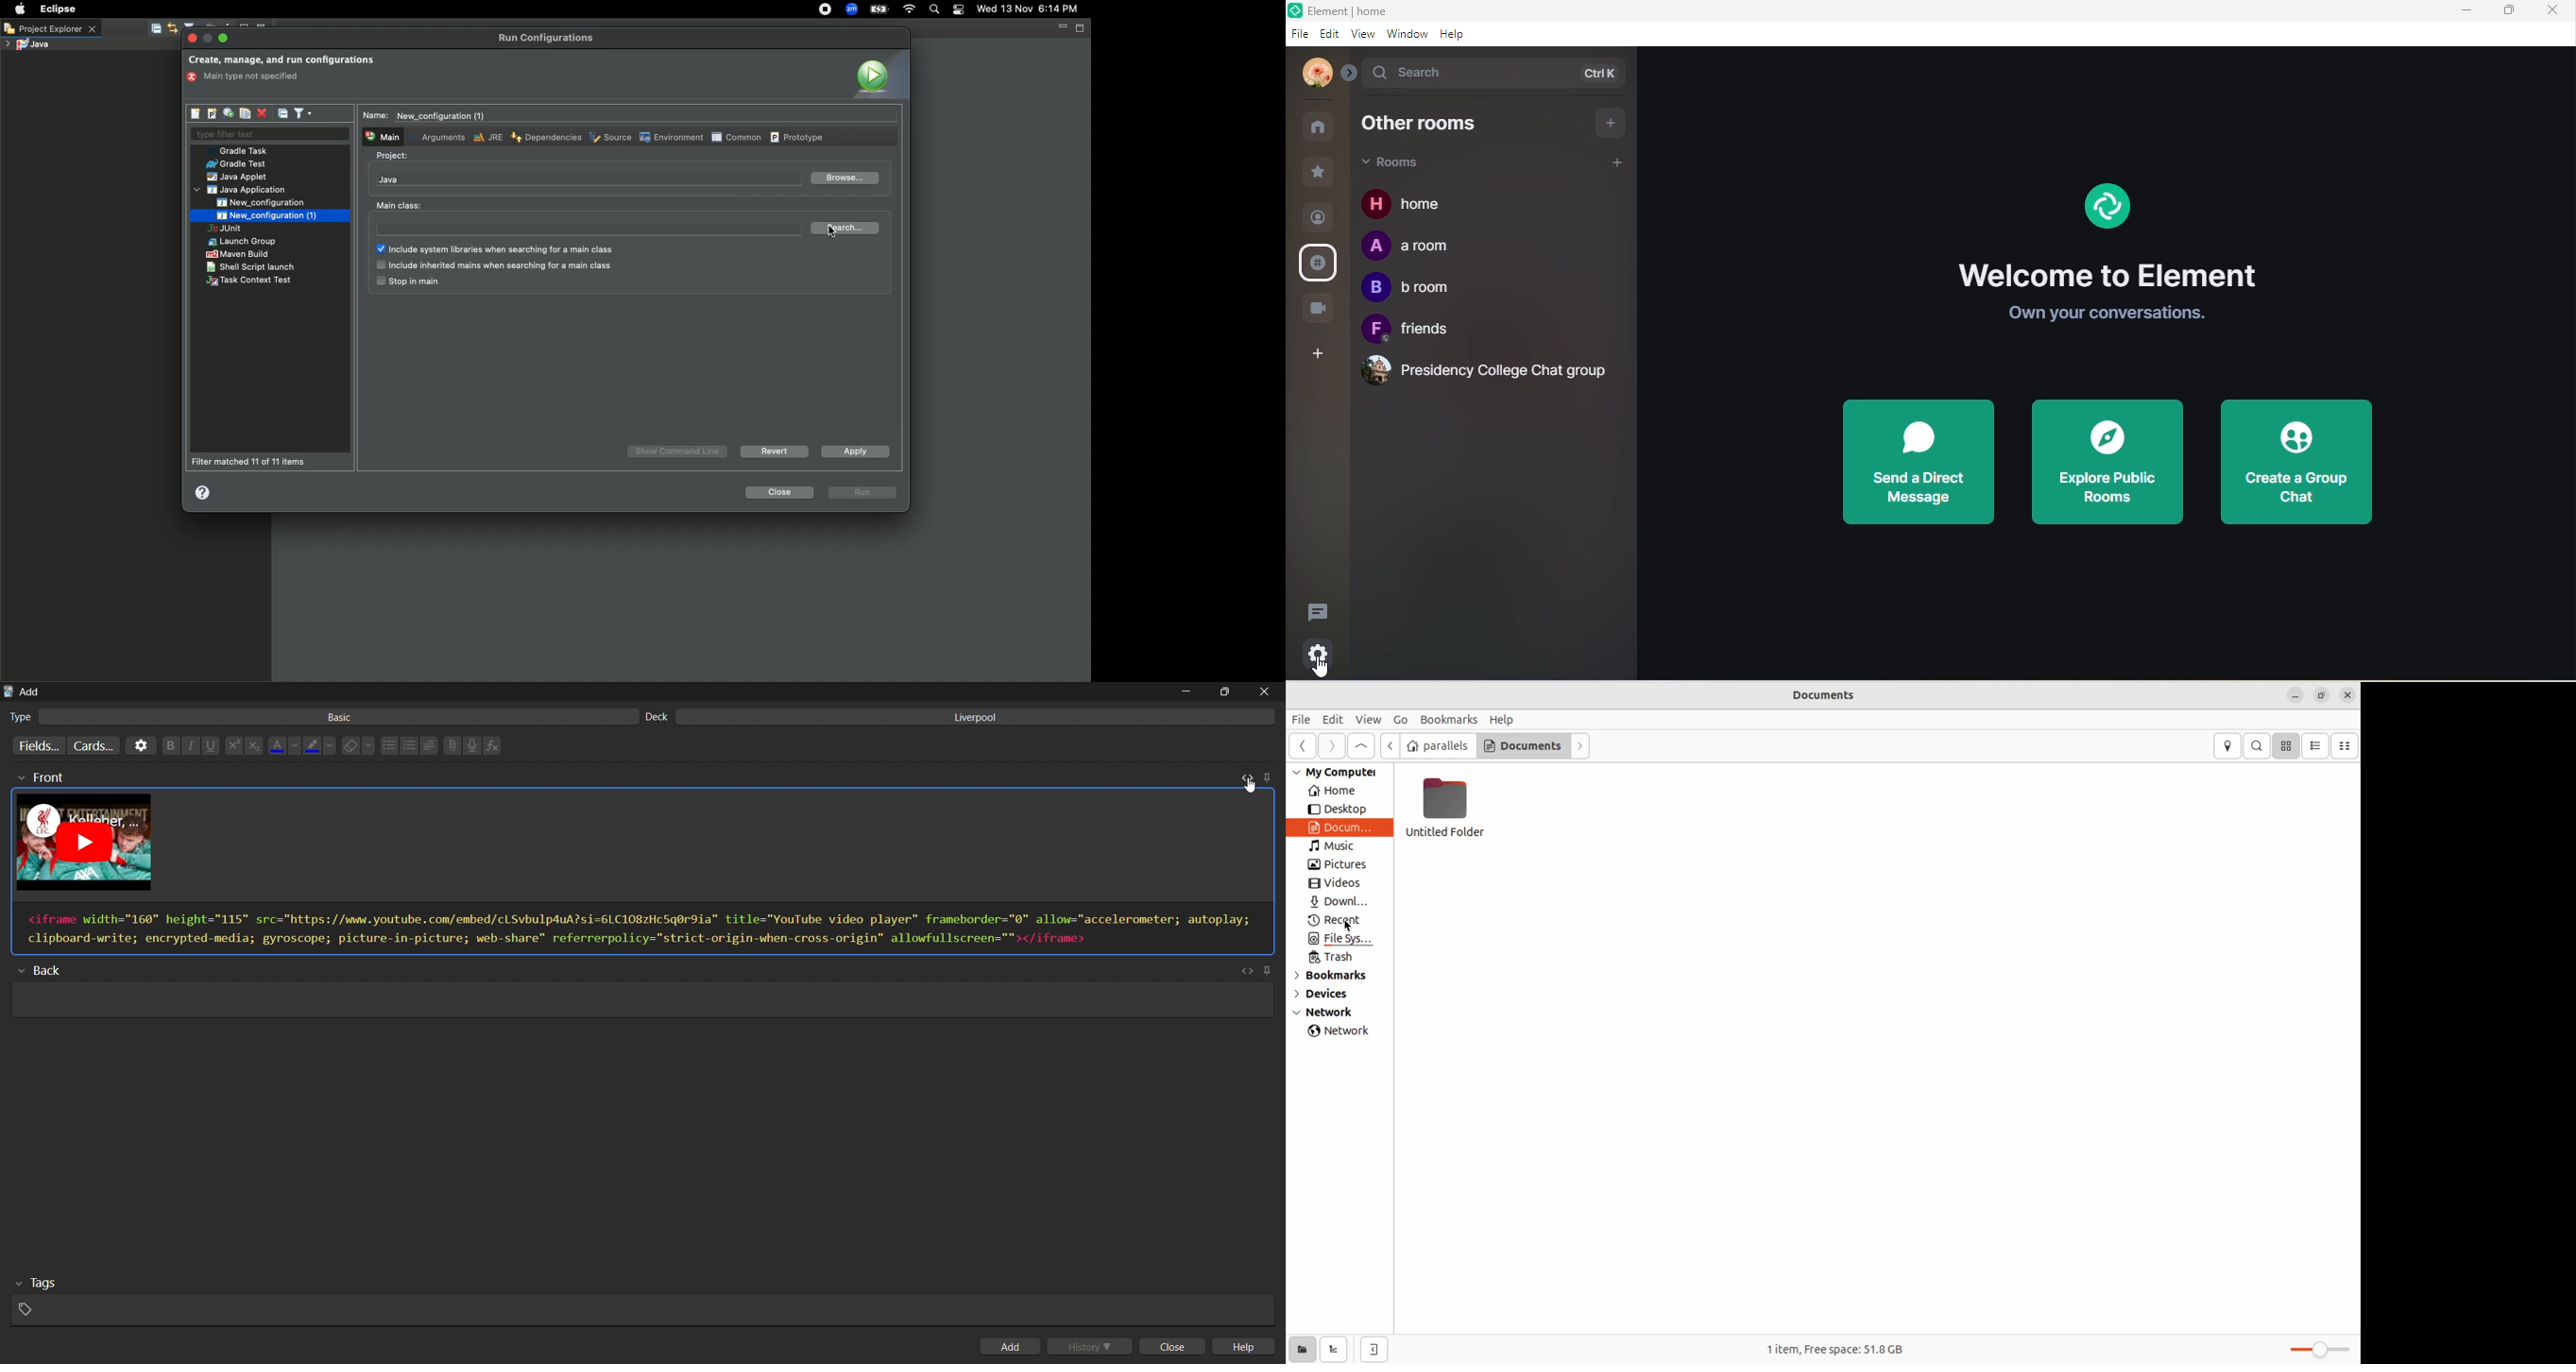  I want to click on record audio, so click(476, 746).